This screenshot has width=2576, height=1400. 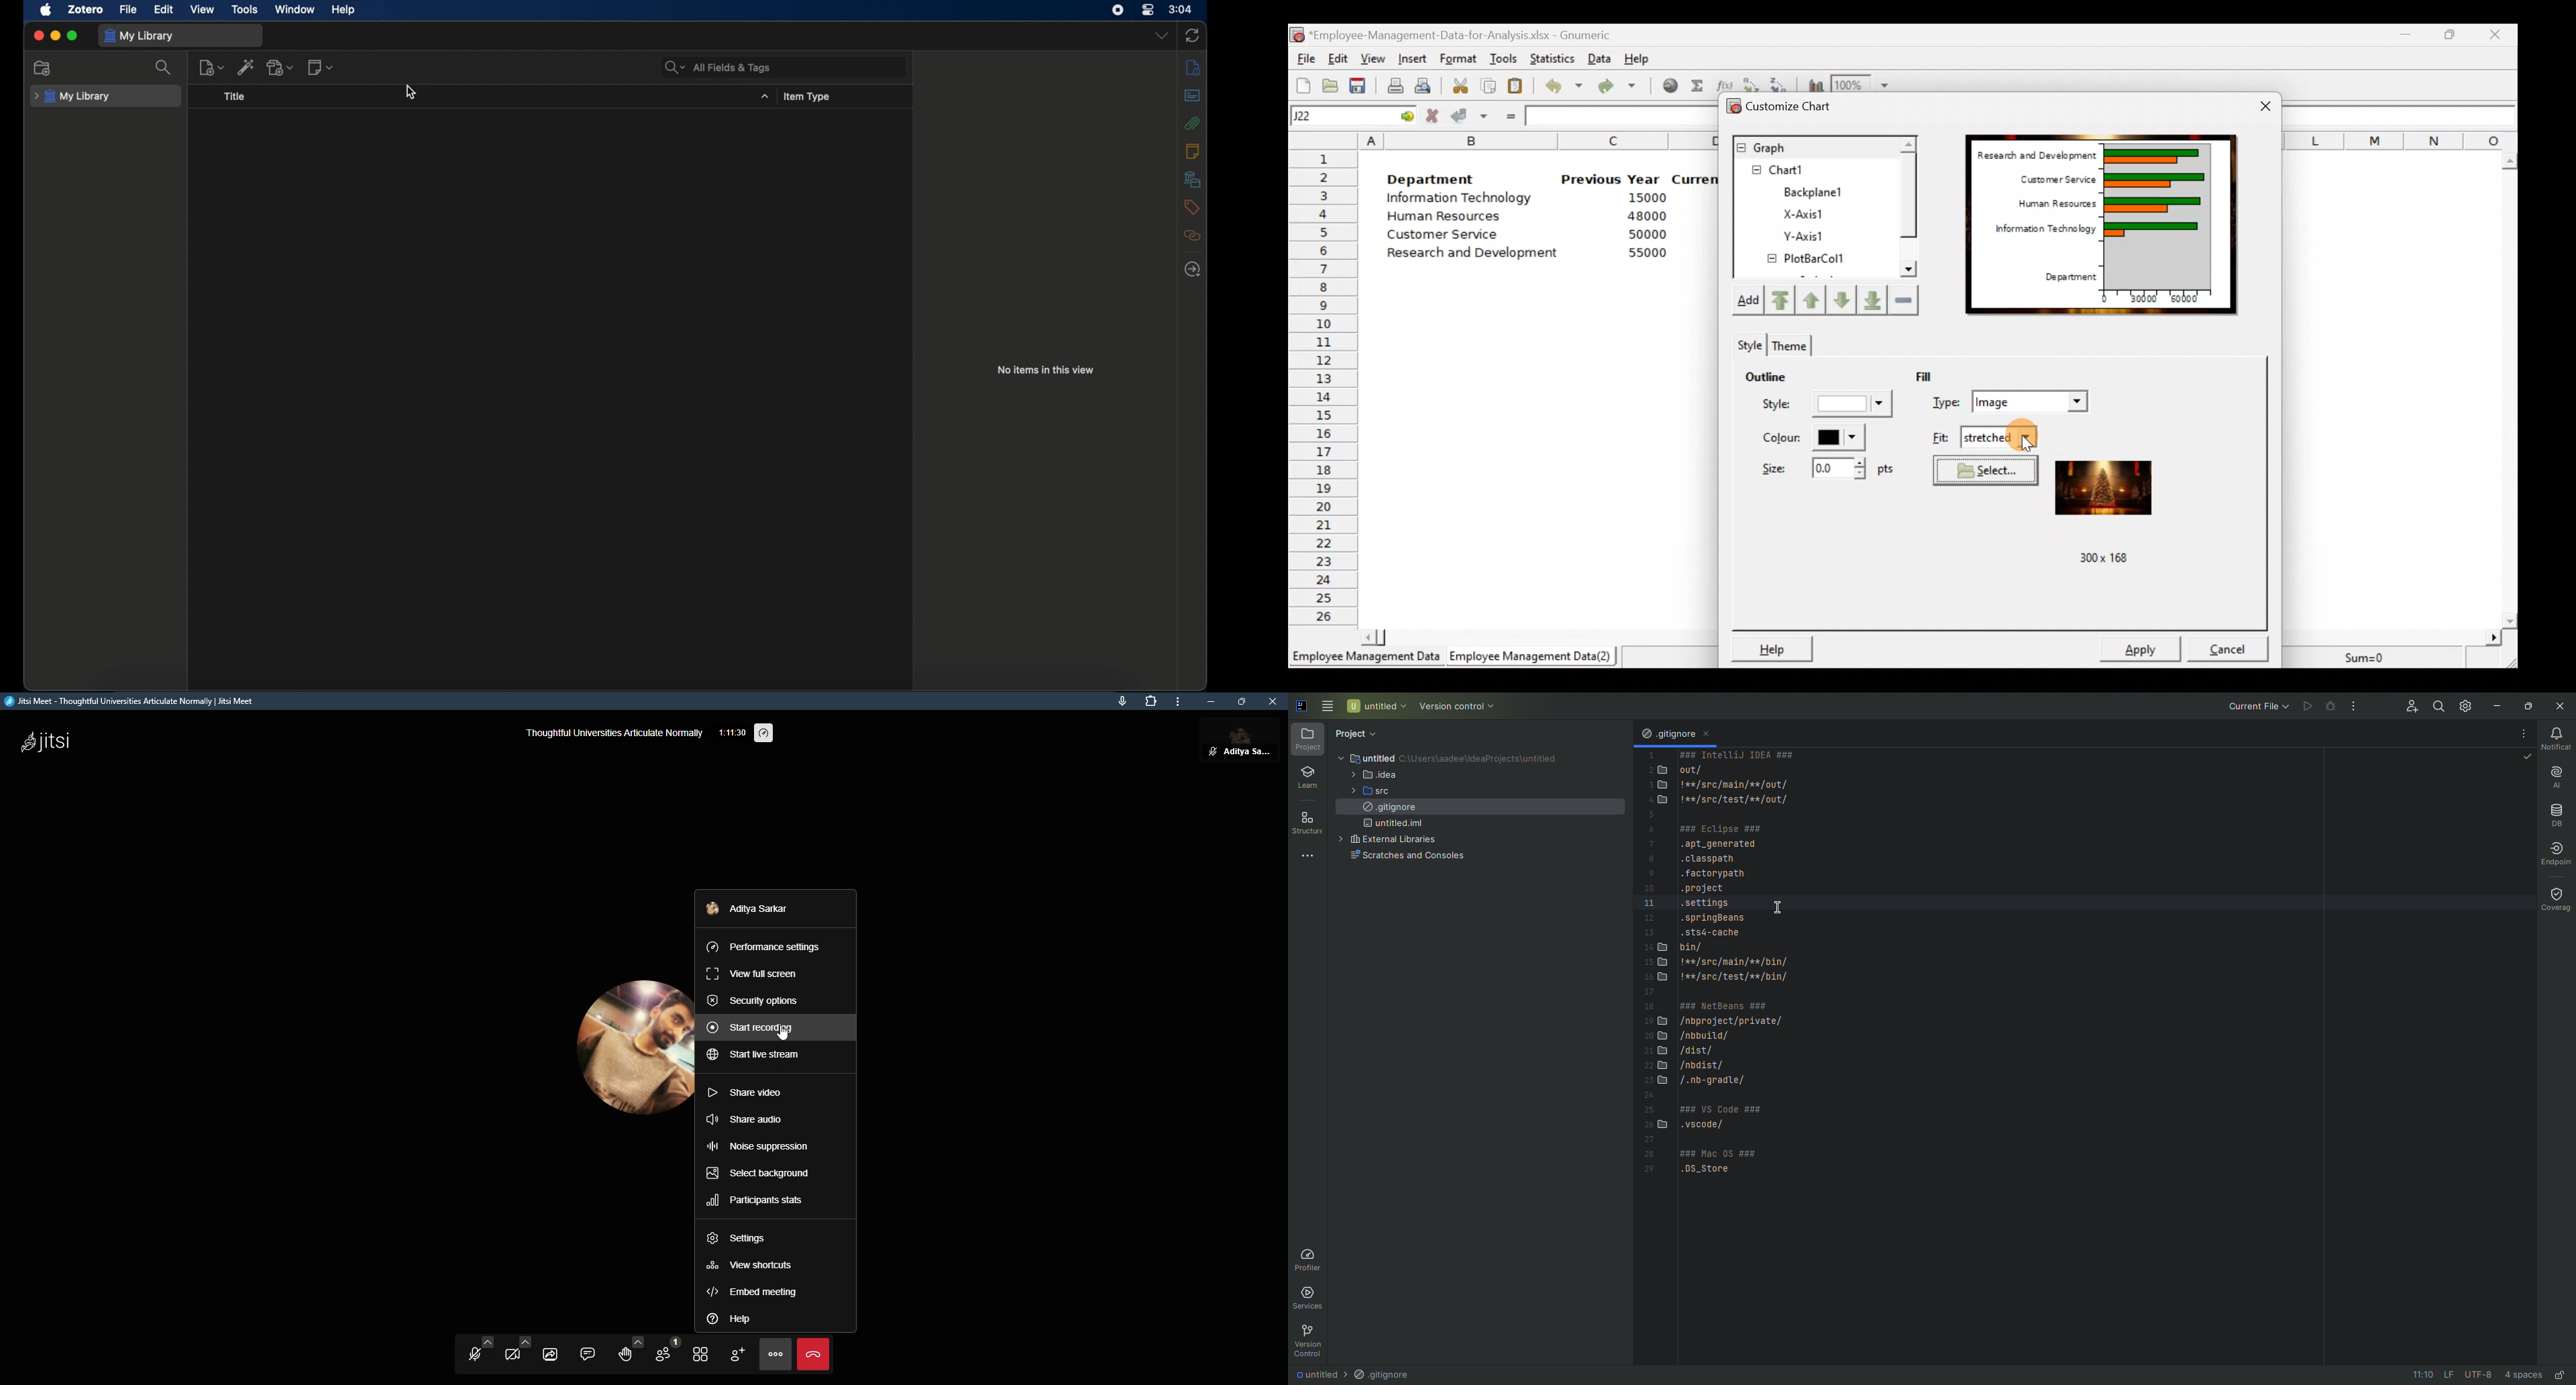 I want to click on Graph, so click(x=1814, y=146).